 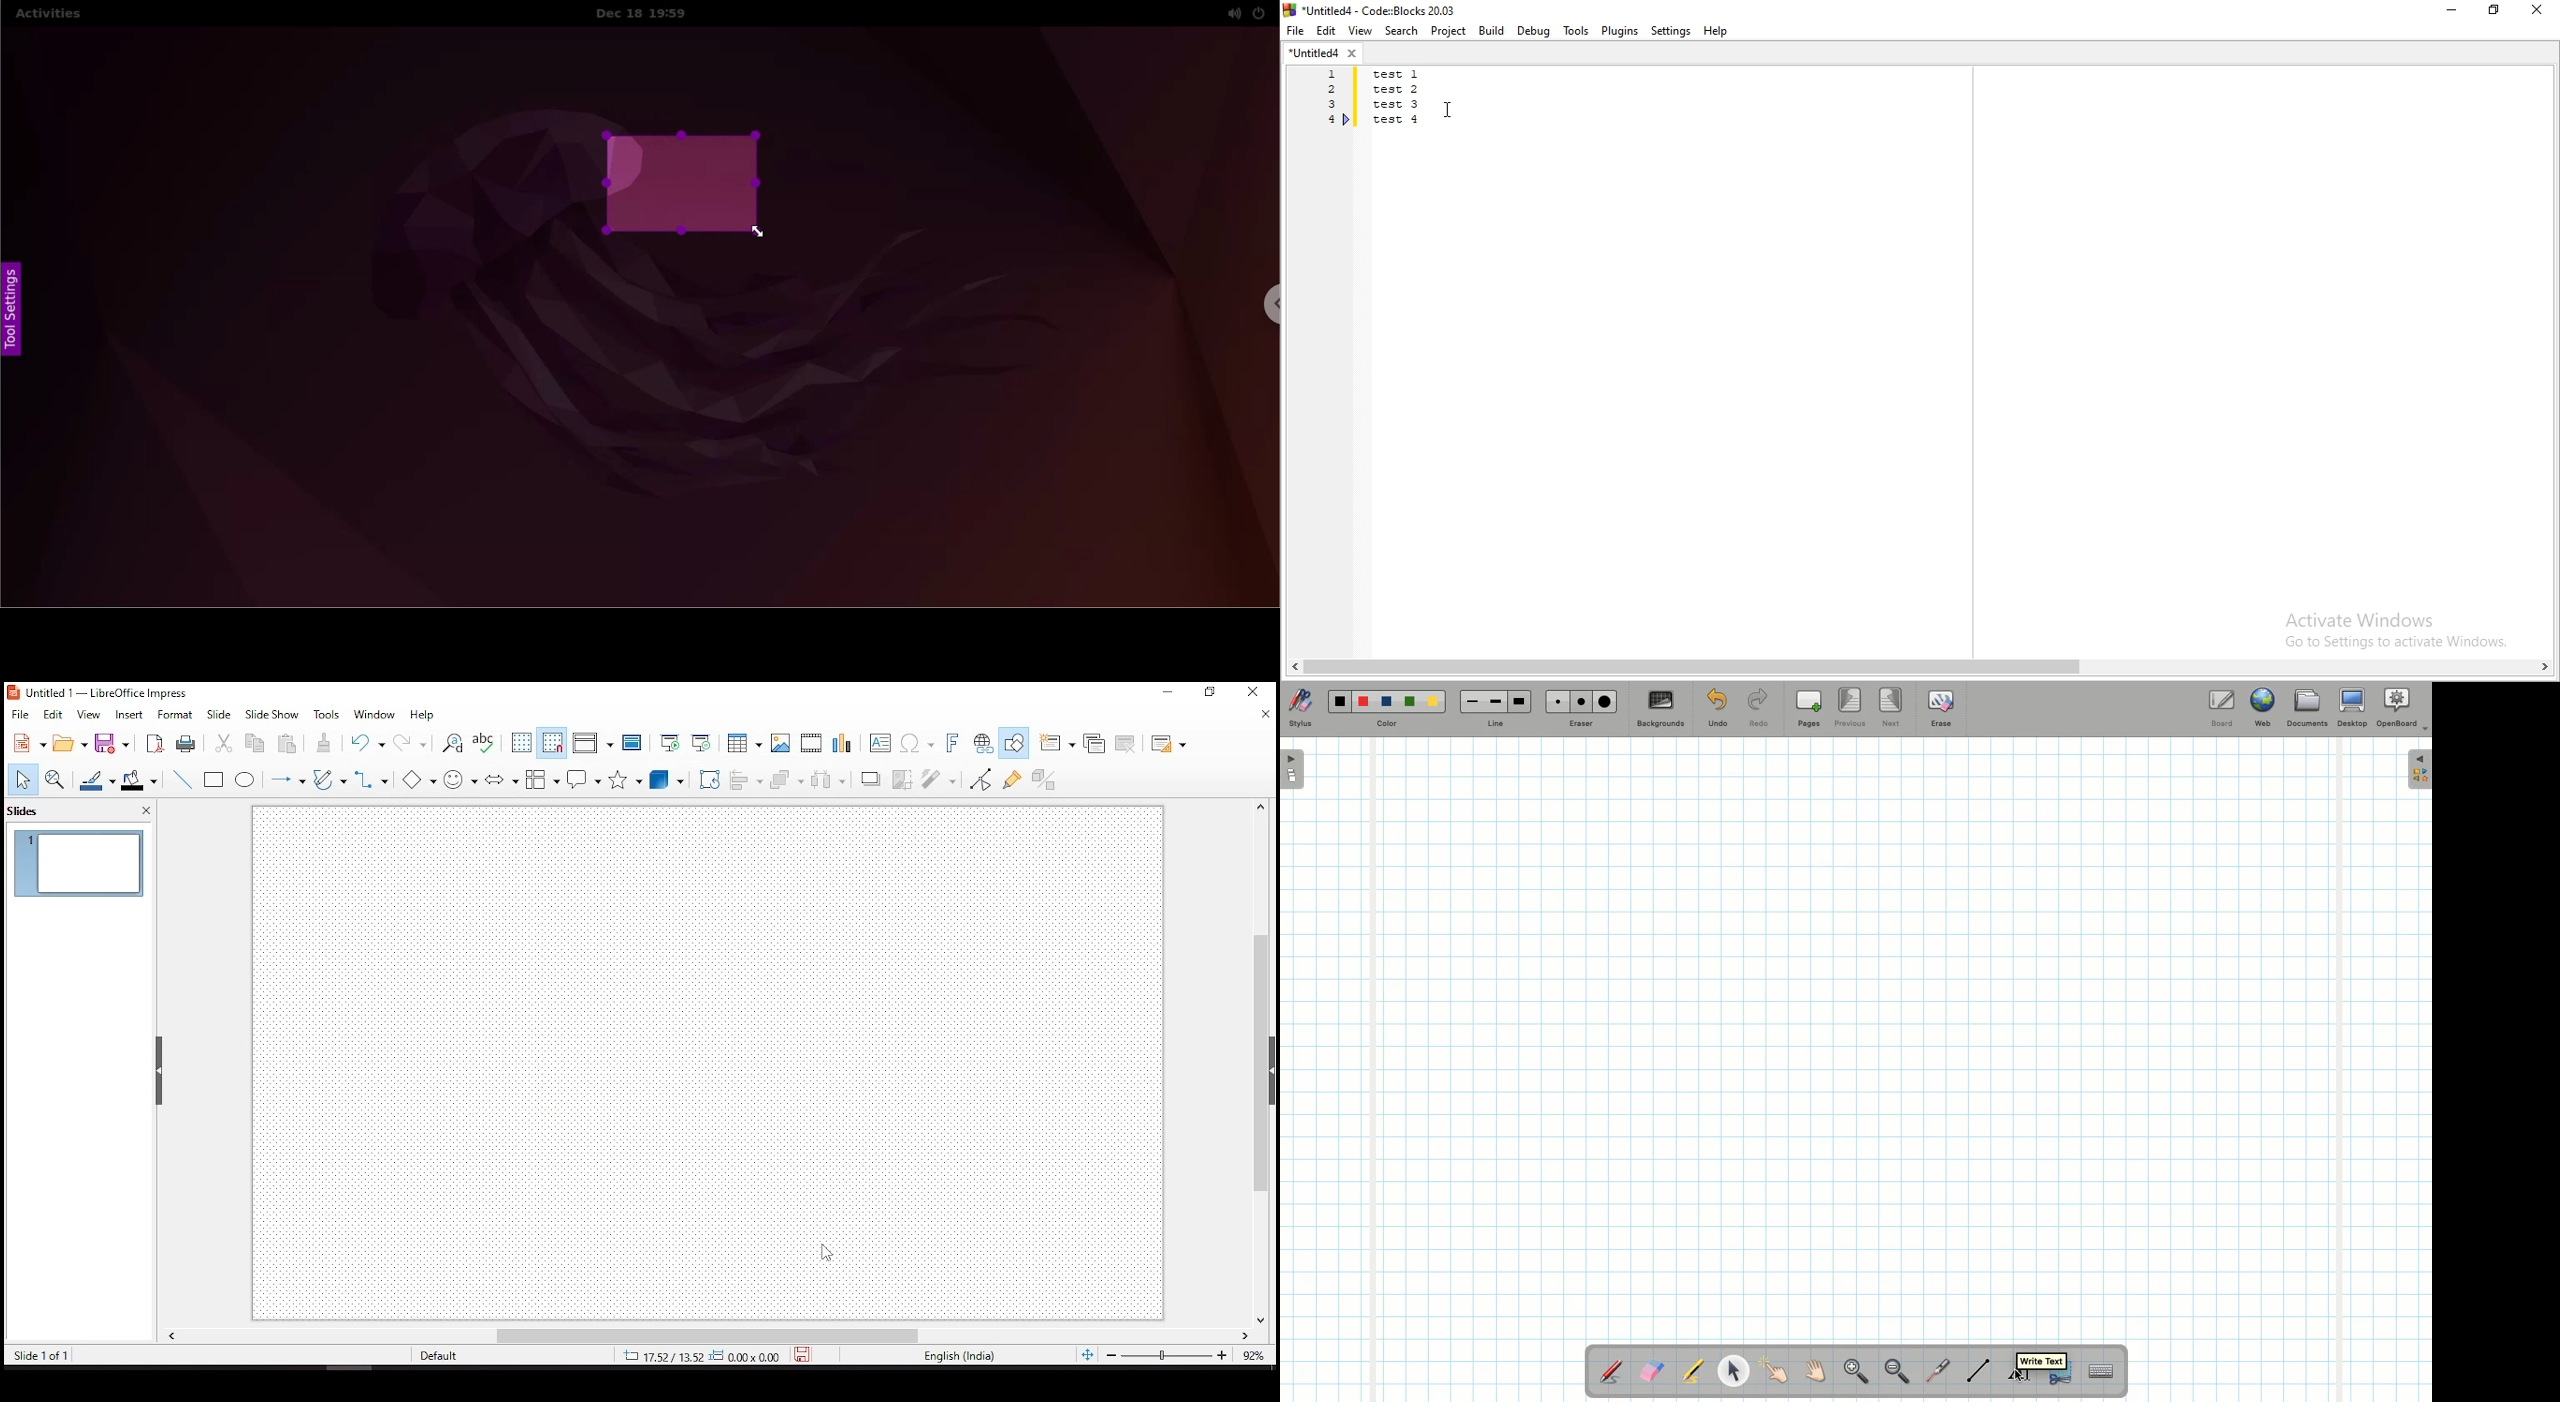 What do you see at coordinates (223, 743) in the screenshot?
I see `cut` at bounding box center [223, 743].